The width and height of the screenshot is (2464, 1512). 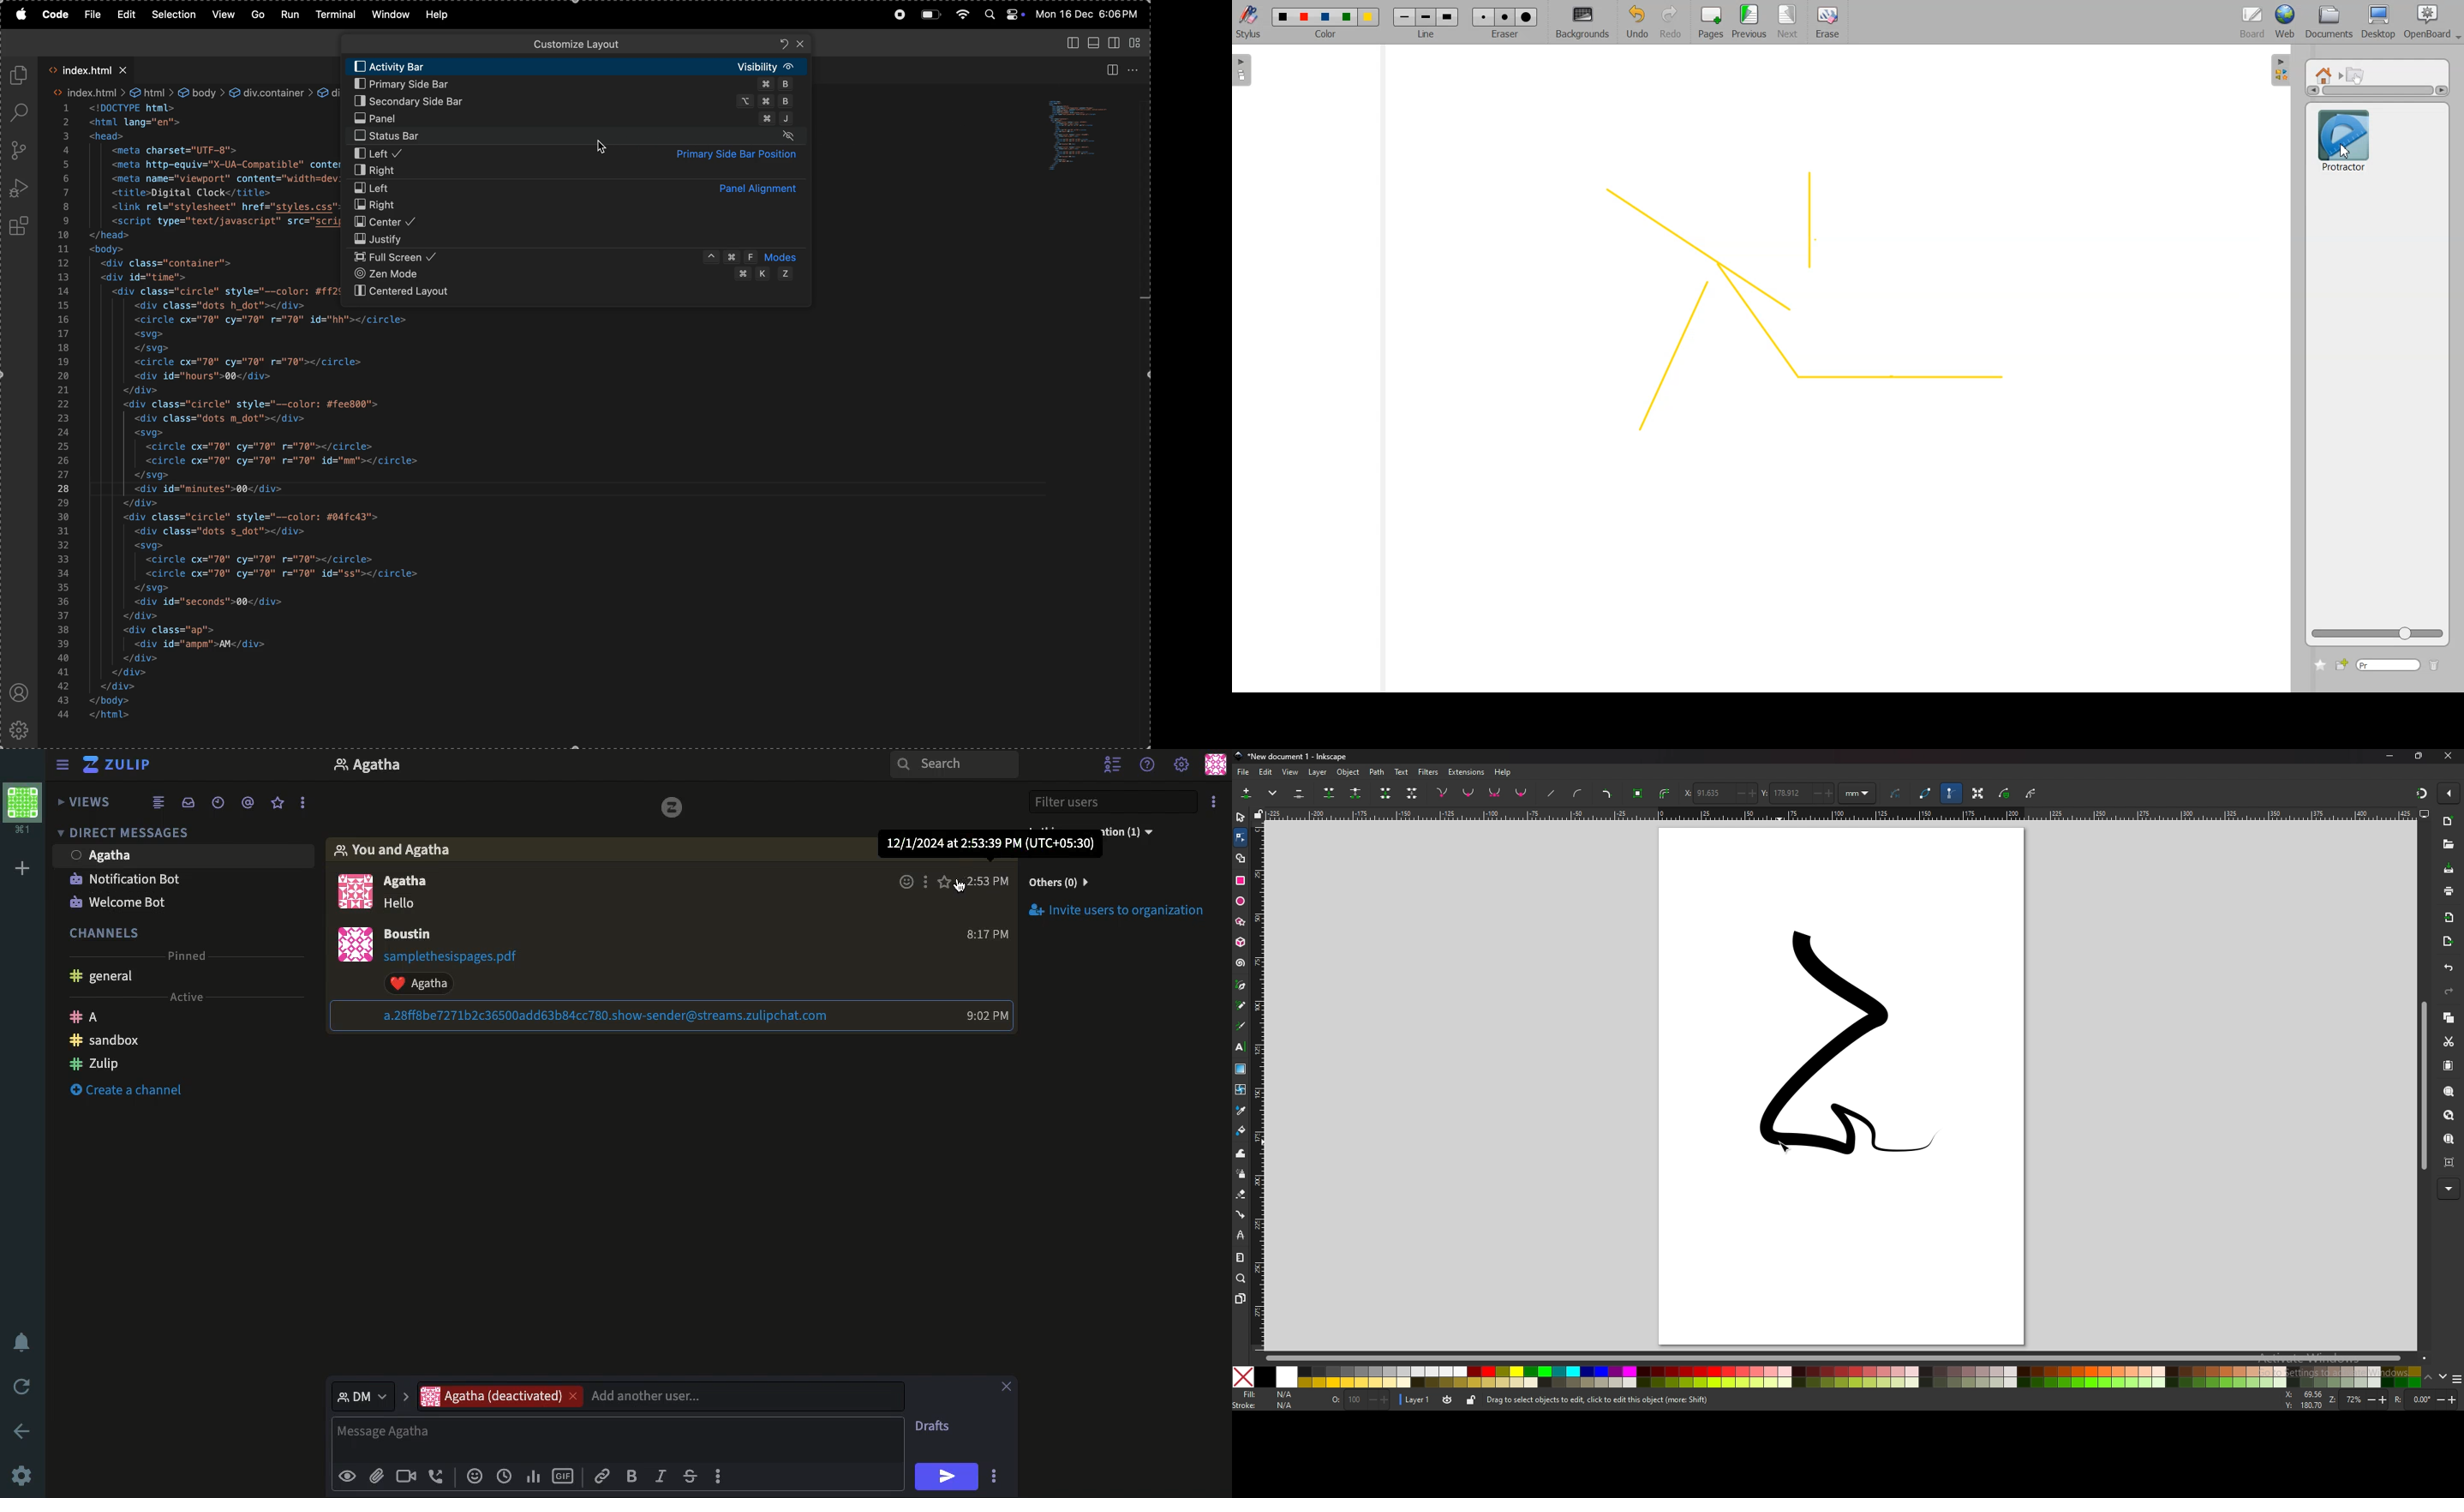 What do you see at coordinates (26, 868) in the screenshot?
I see `Add` at bounding box center [26, 868].